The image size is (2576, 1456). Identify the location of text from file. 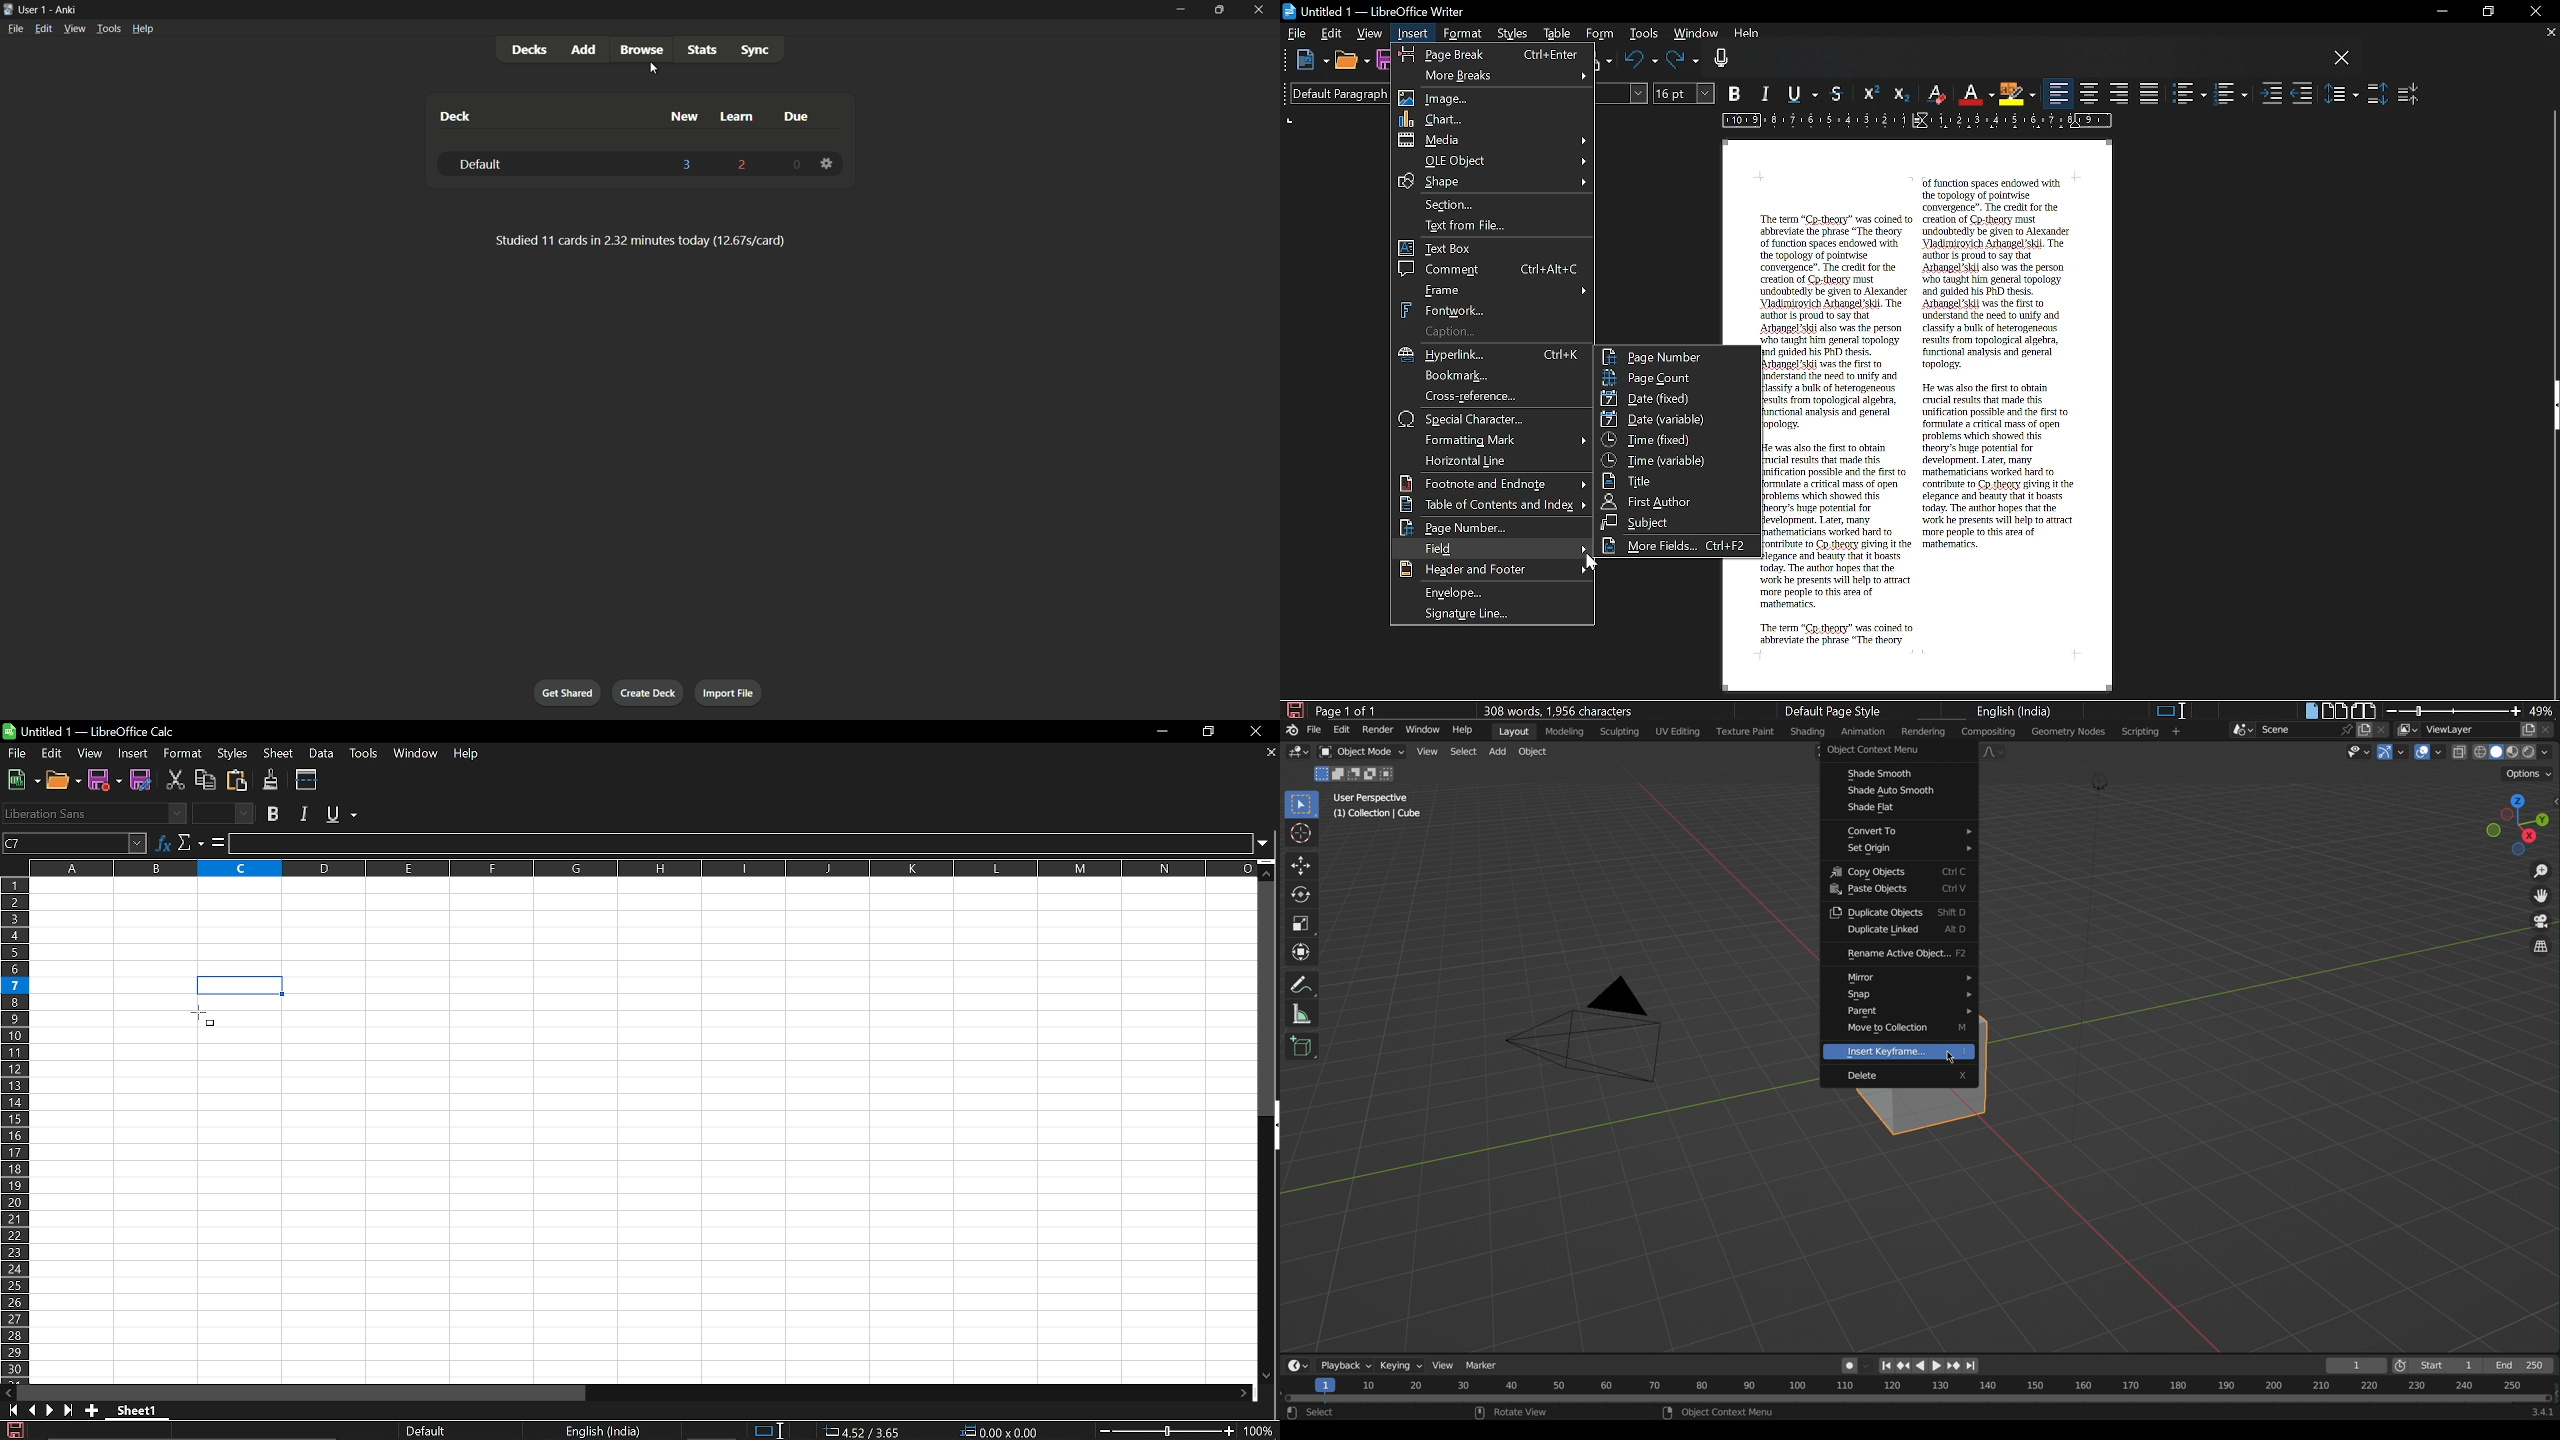
(1494, 227).